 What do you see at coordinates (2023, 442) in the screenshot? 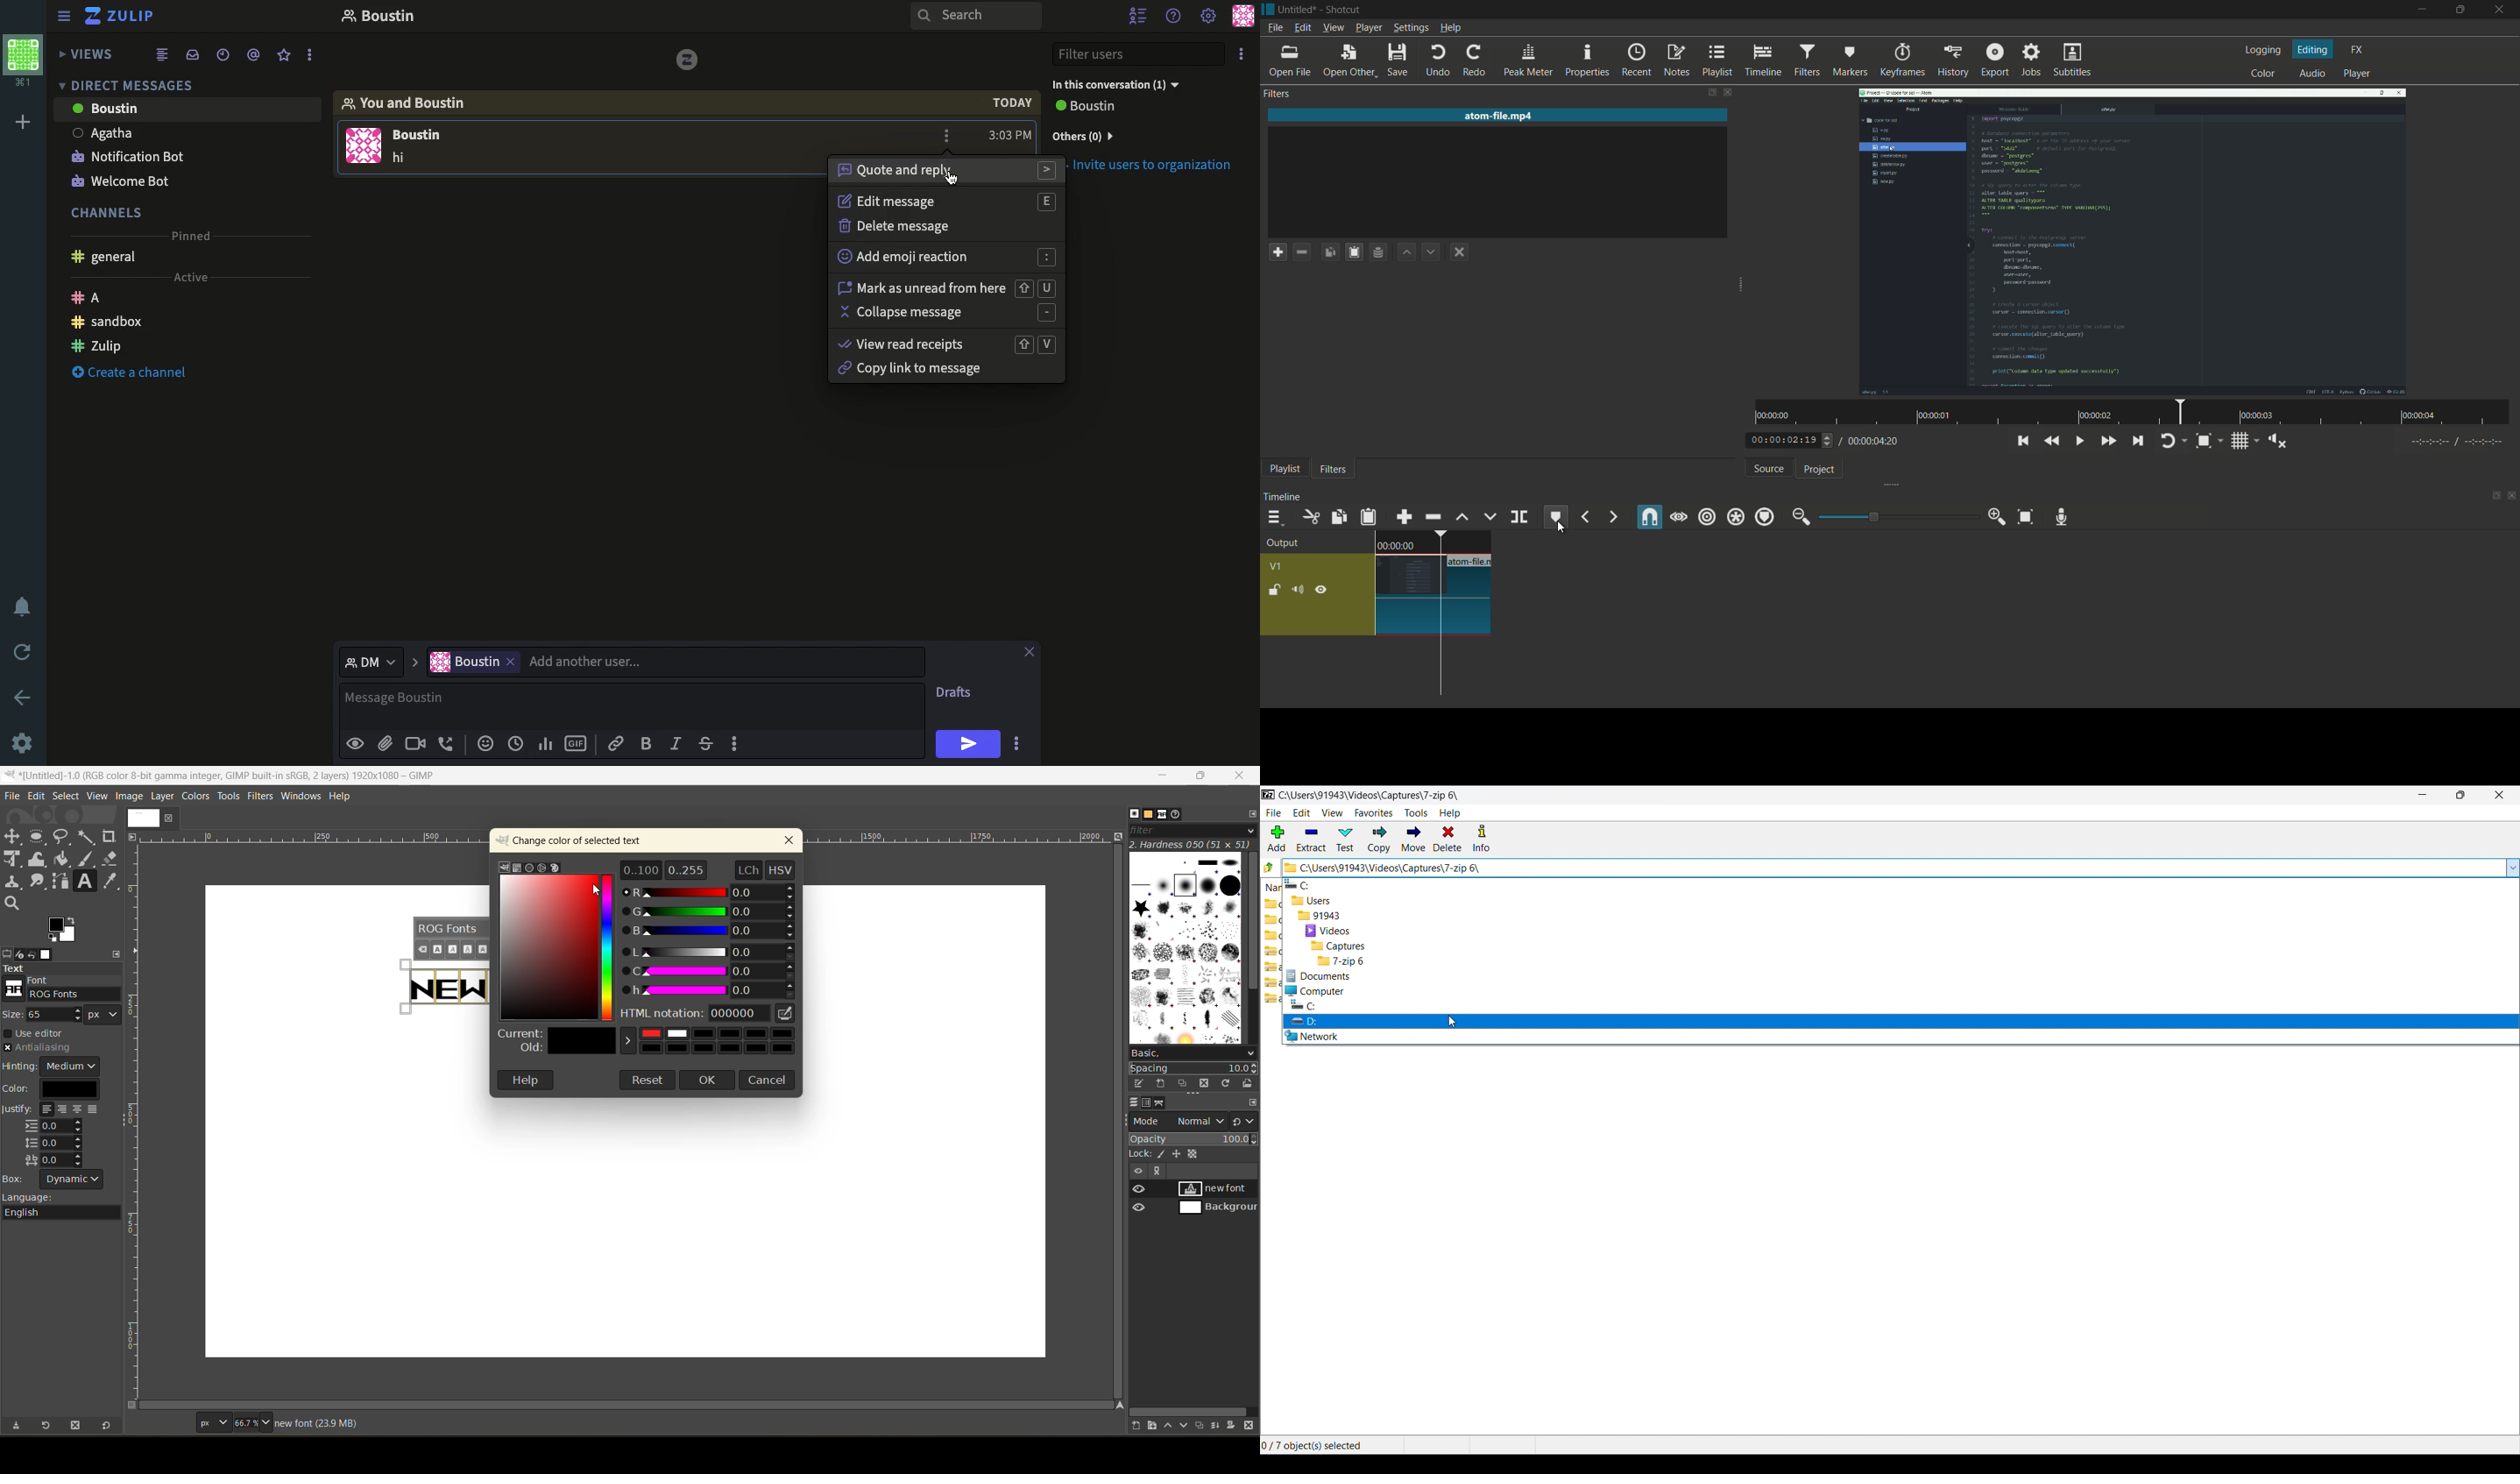
I see `skip to the previous point` at bounding box center [2023, 442].